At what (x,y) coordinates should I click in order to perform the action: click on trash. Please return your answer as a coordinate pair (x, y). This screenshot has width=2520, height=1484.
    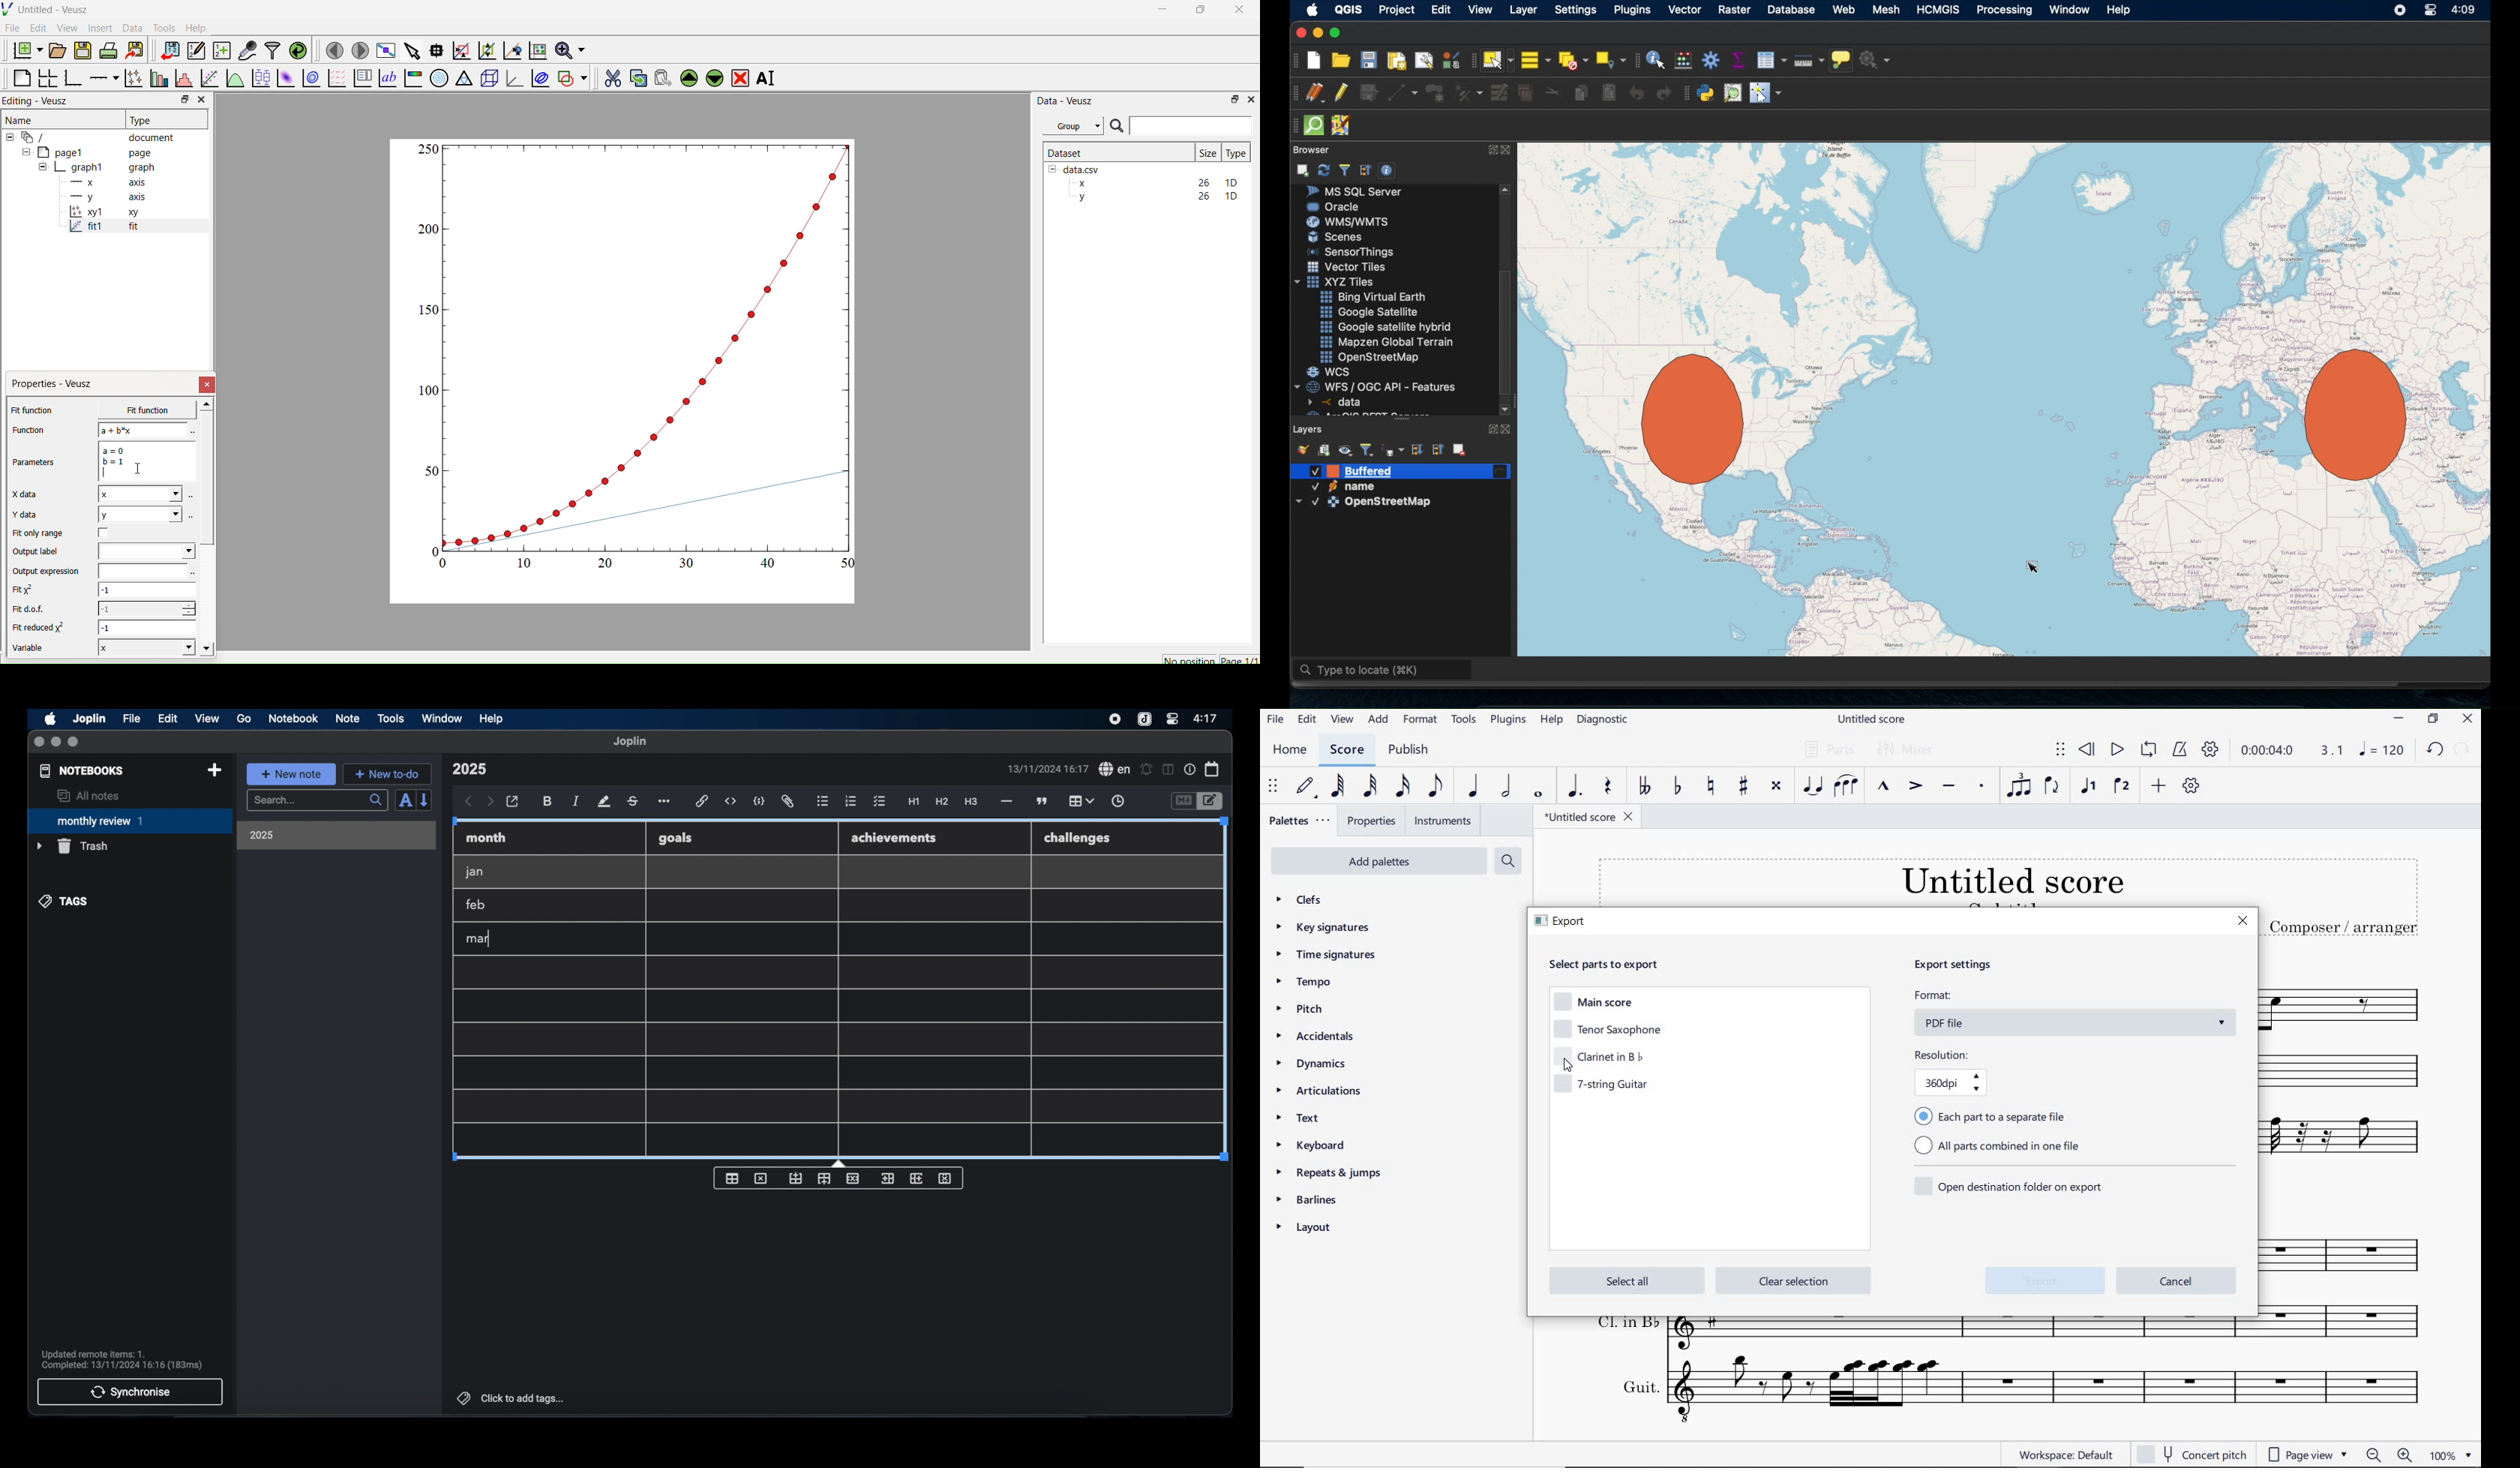
    Looking at the image, I should click on (72, 846).